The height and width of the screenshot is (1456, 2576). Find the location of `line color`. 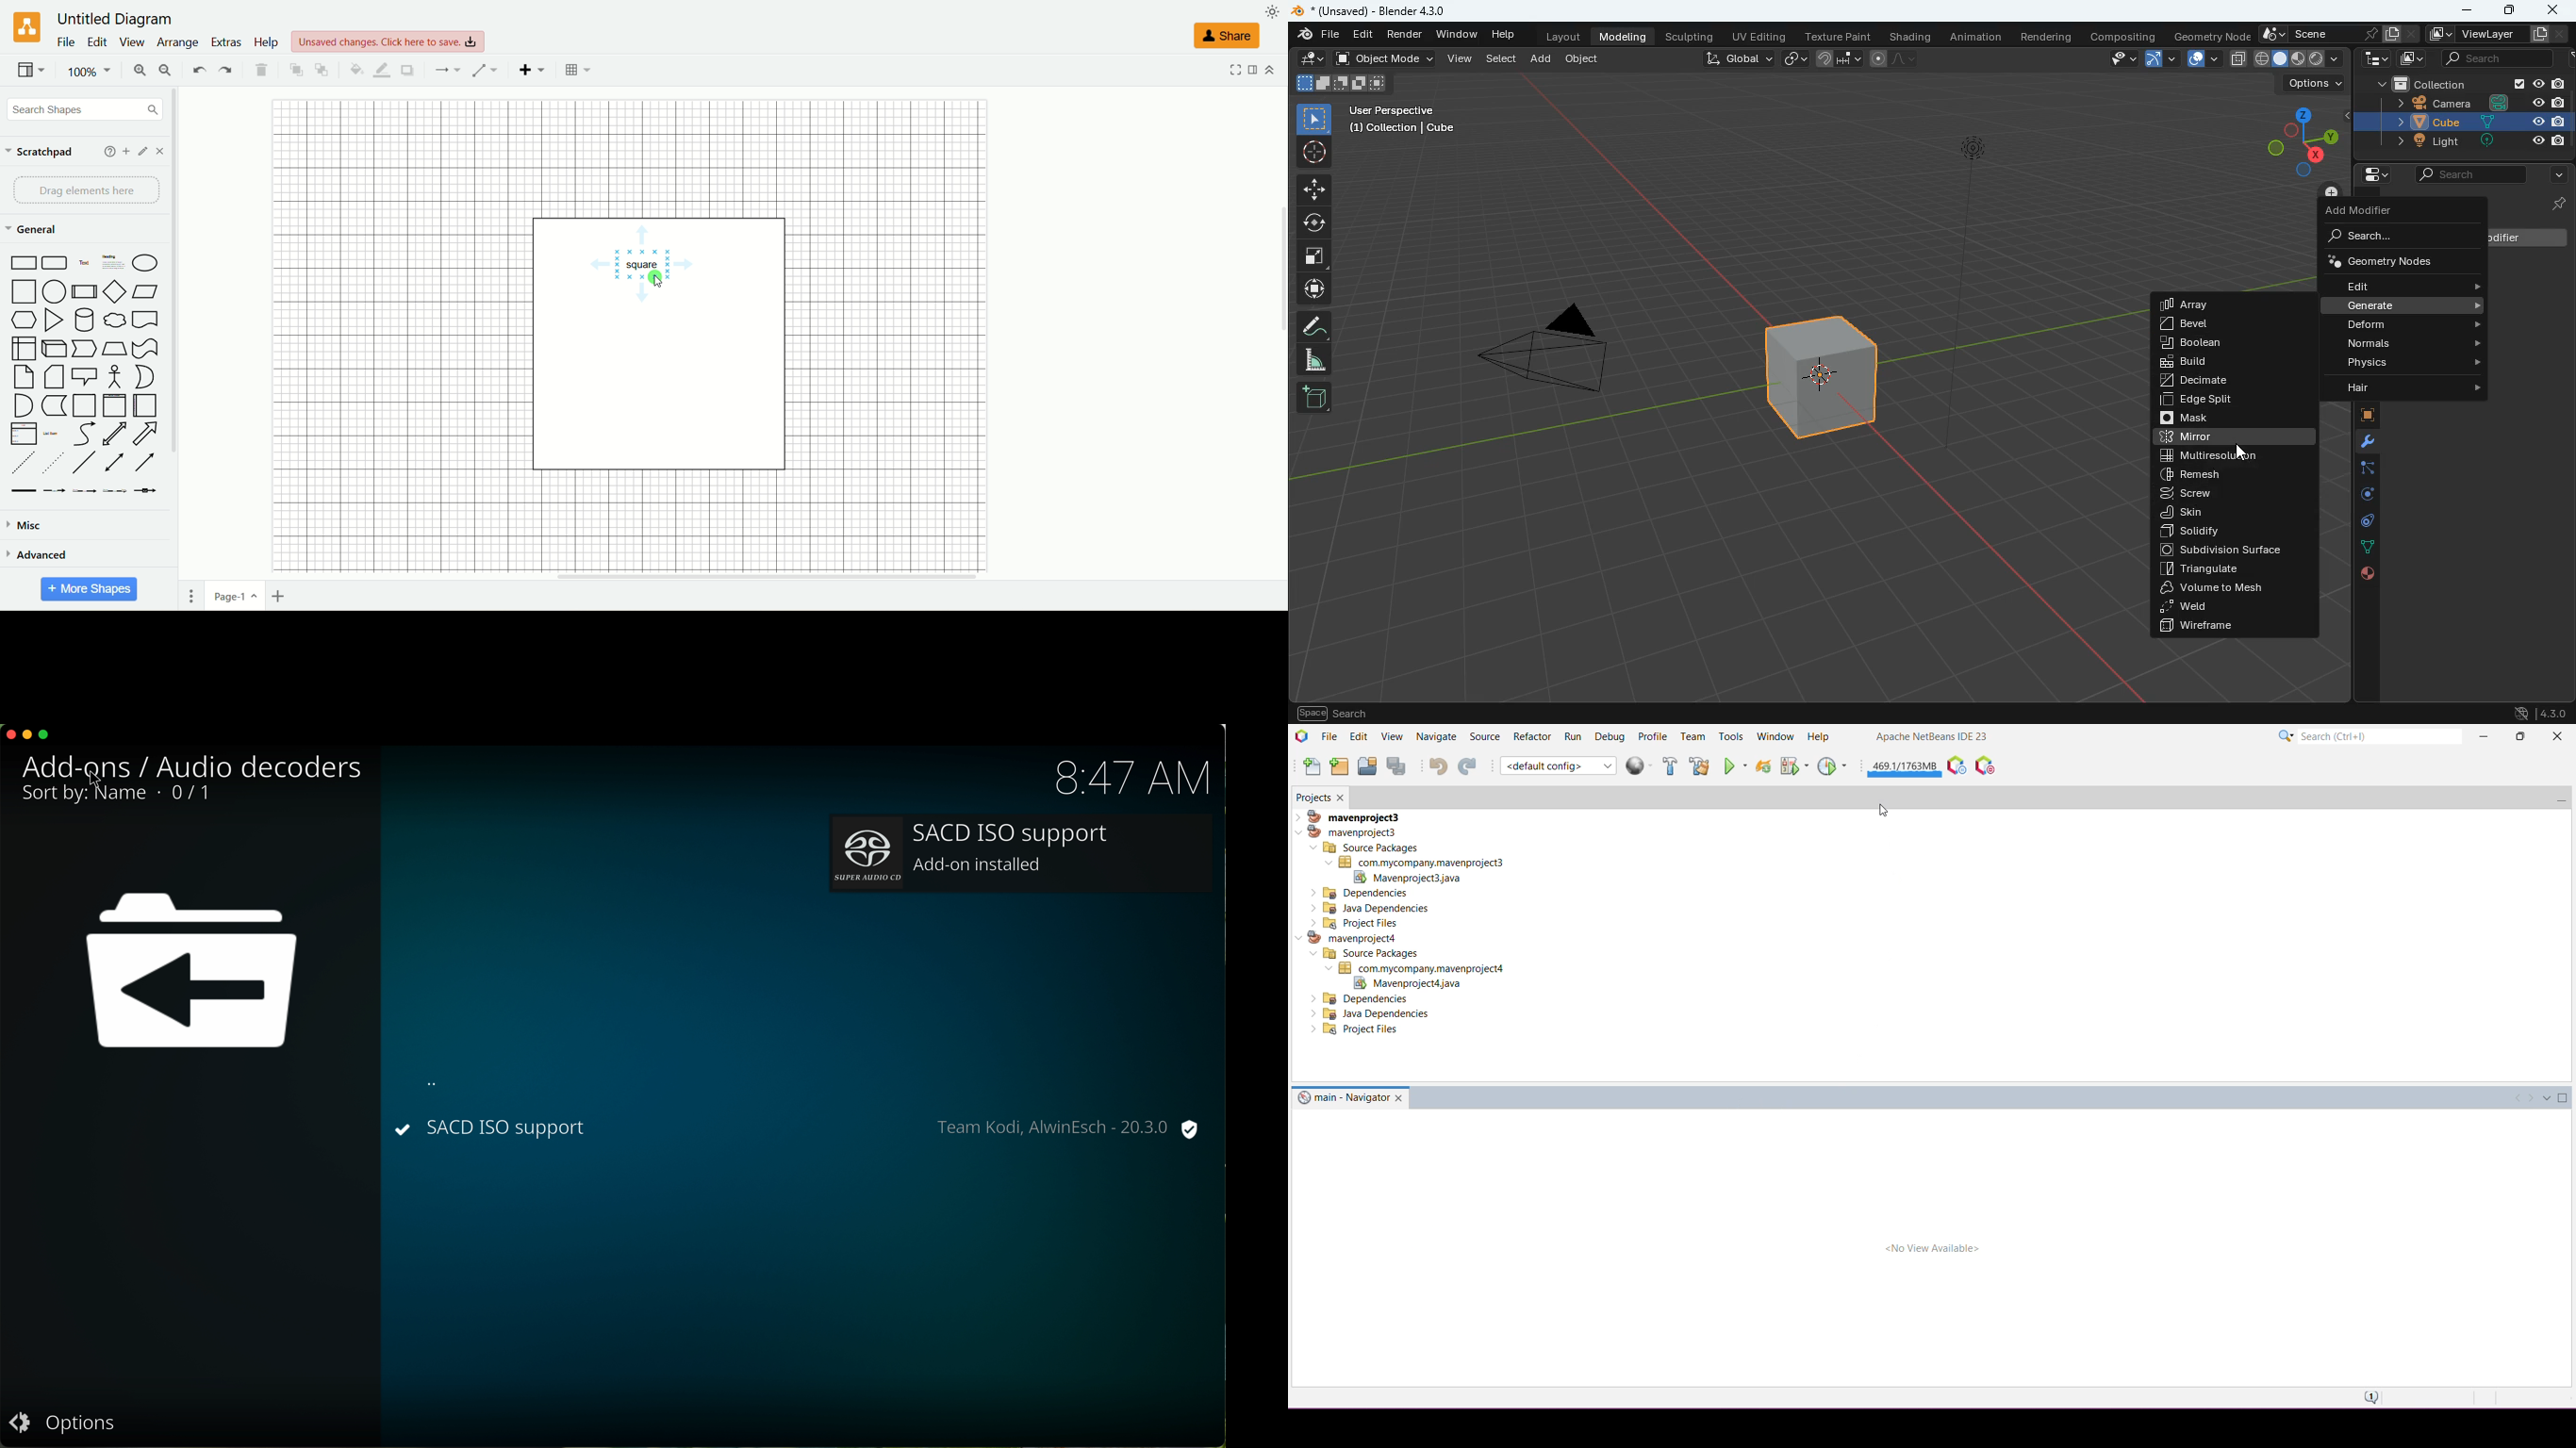

line color is located at coordinates (381, 70).